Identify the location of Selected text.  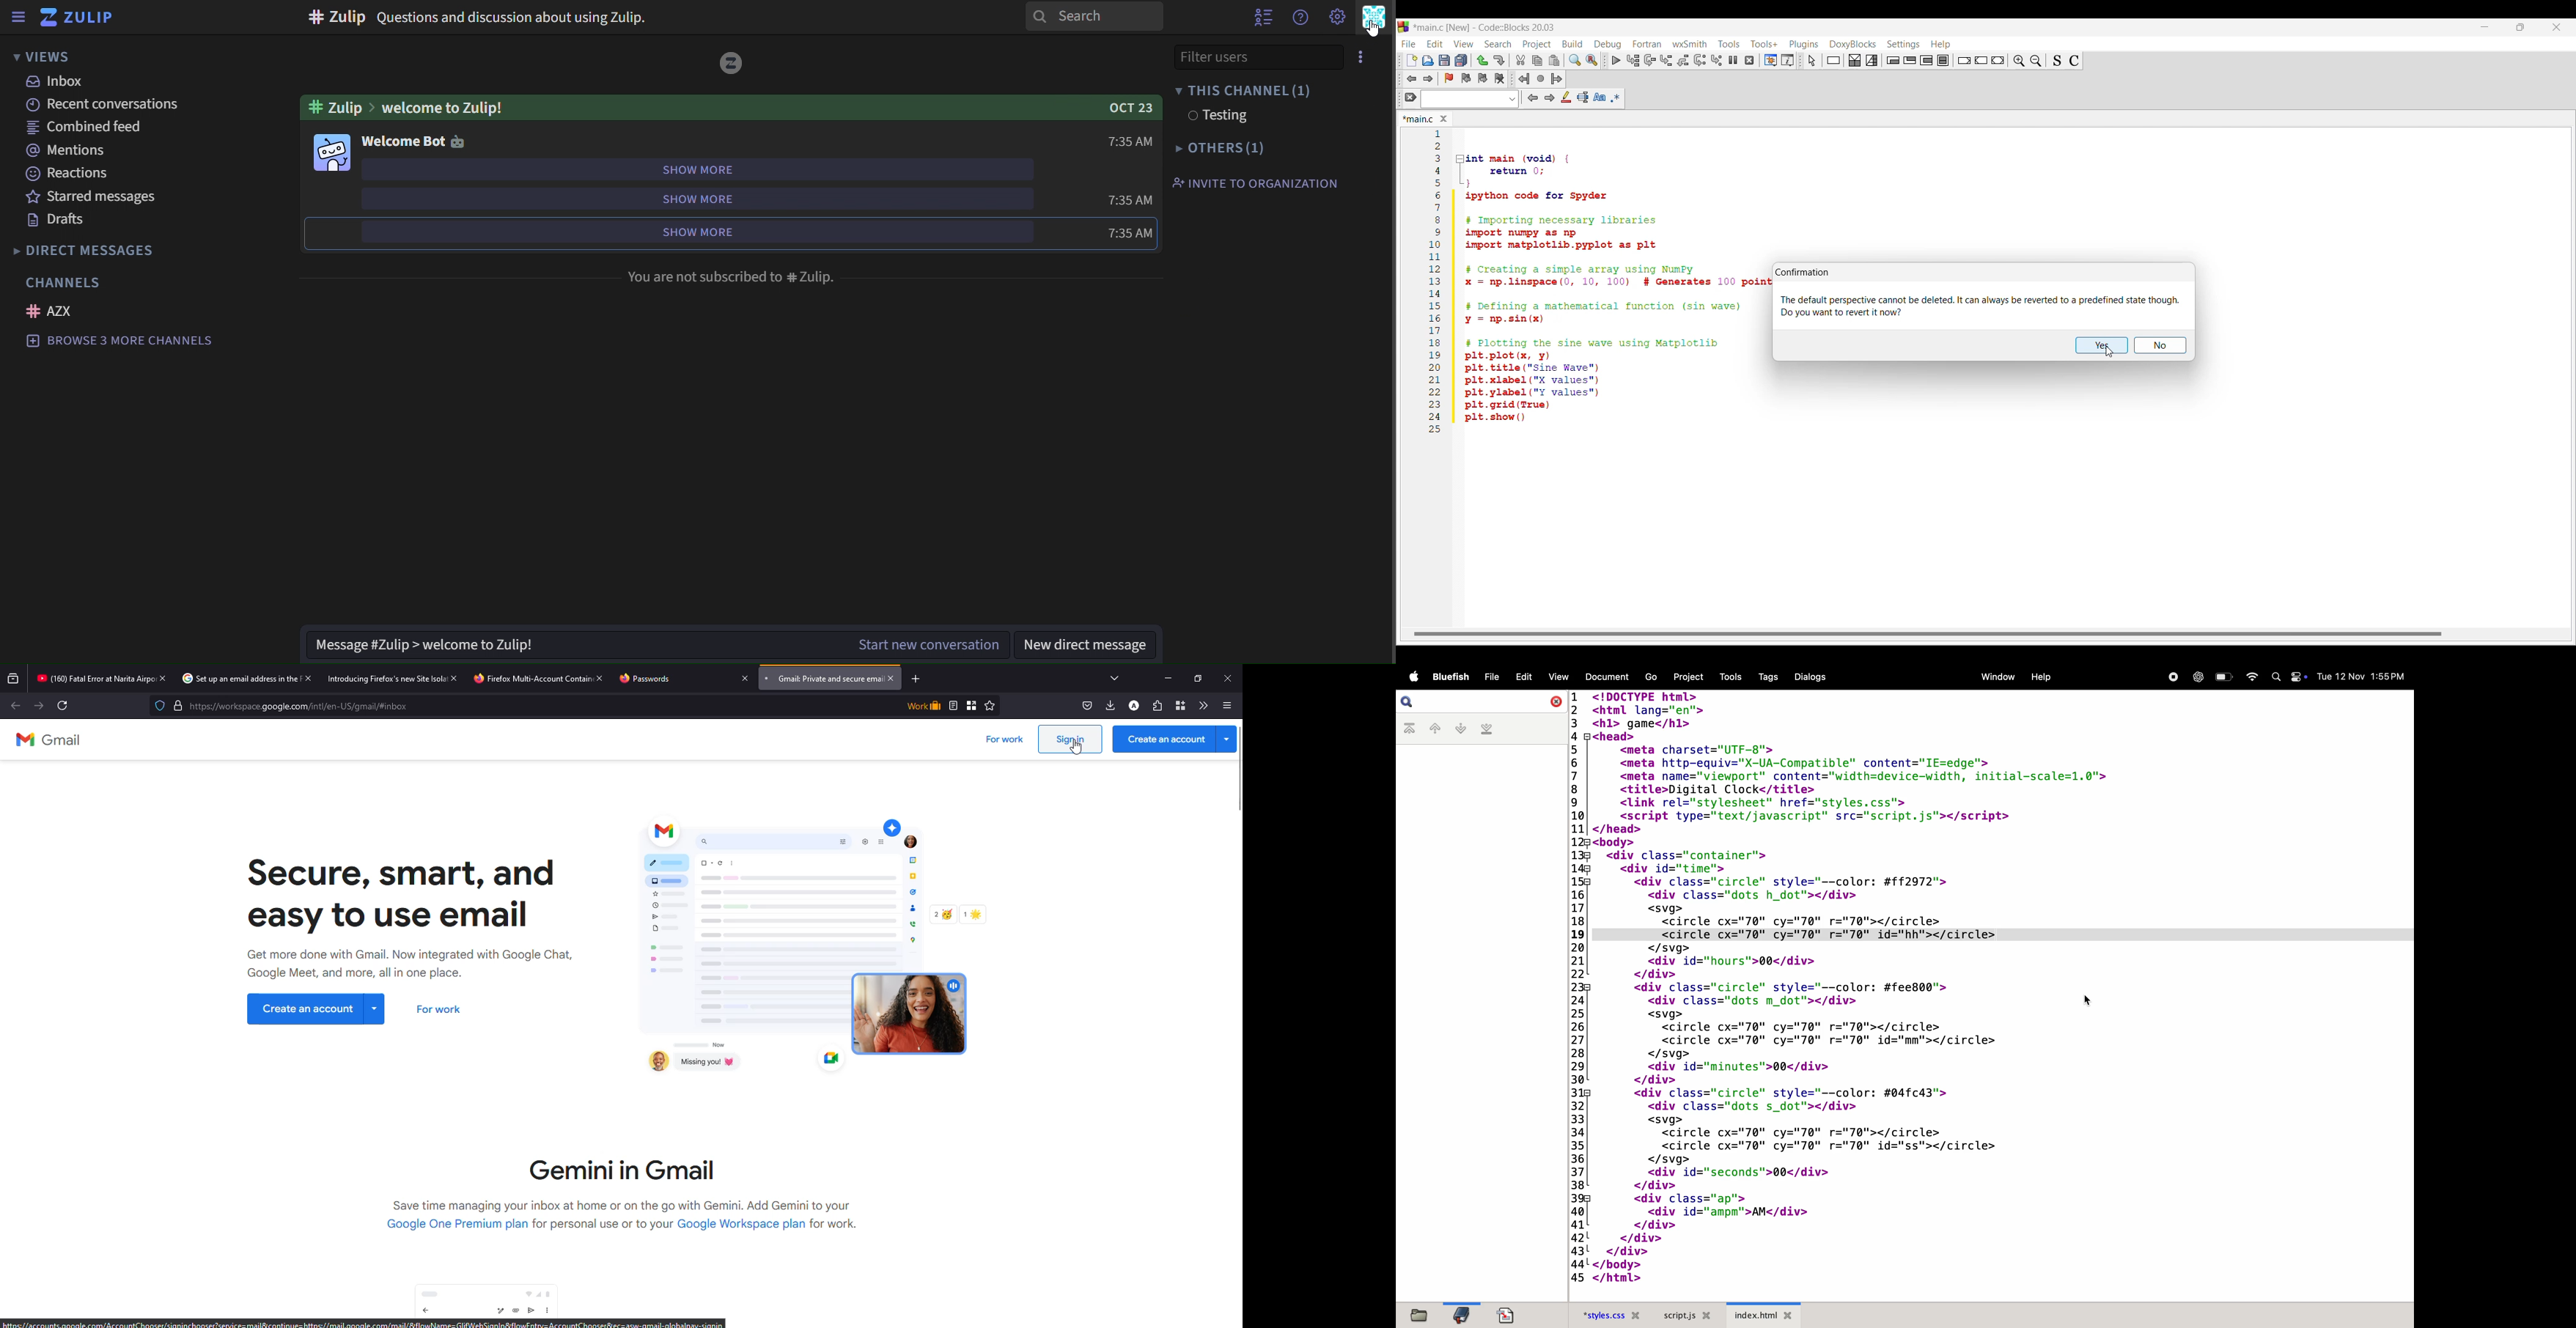
(1583, 97).